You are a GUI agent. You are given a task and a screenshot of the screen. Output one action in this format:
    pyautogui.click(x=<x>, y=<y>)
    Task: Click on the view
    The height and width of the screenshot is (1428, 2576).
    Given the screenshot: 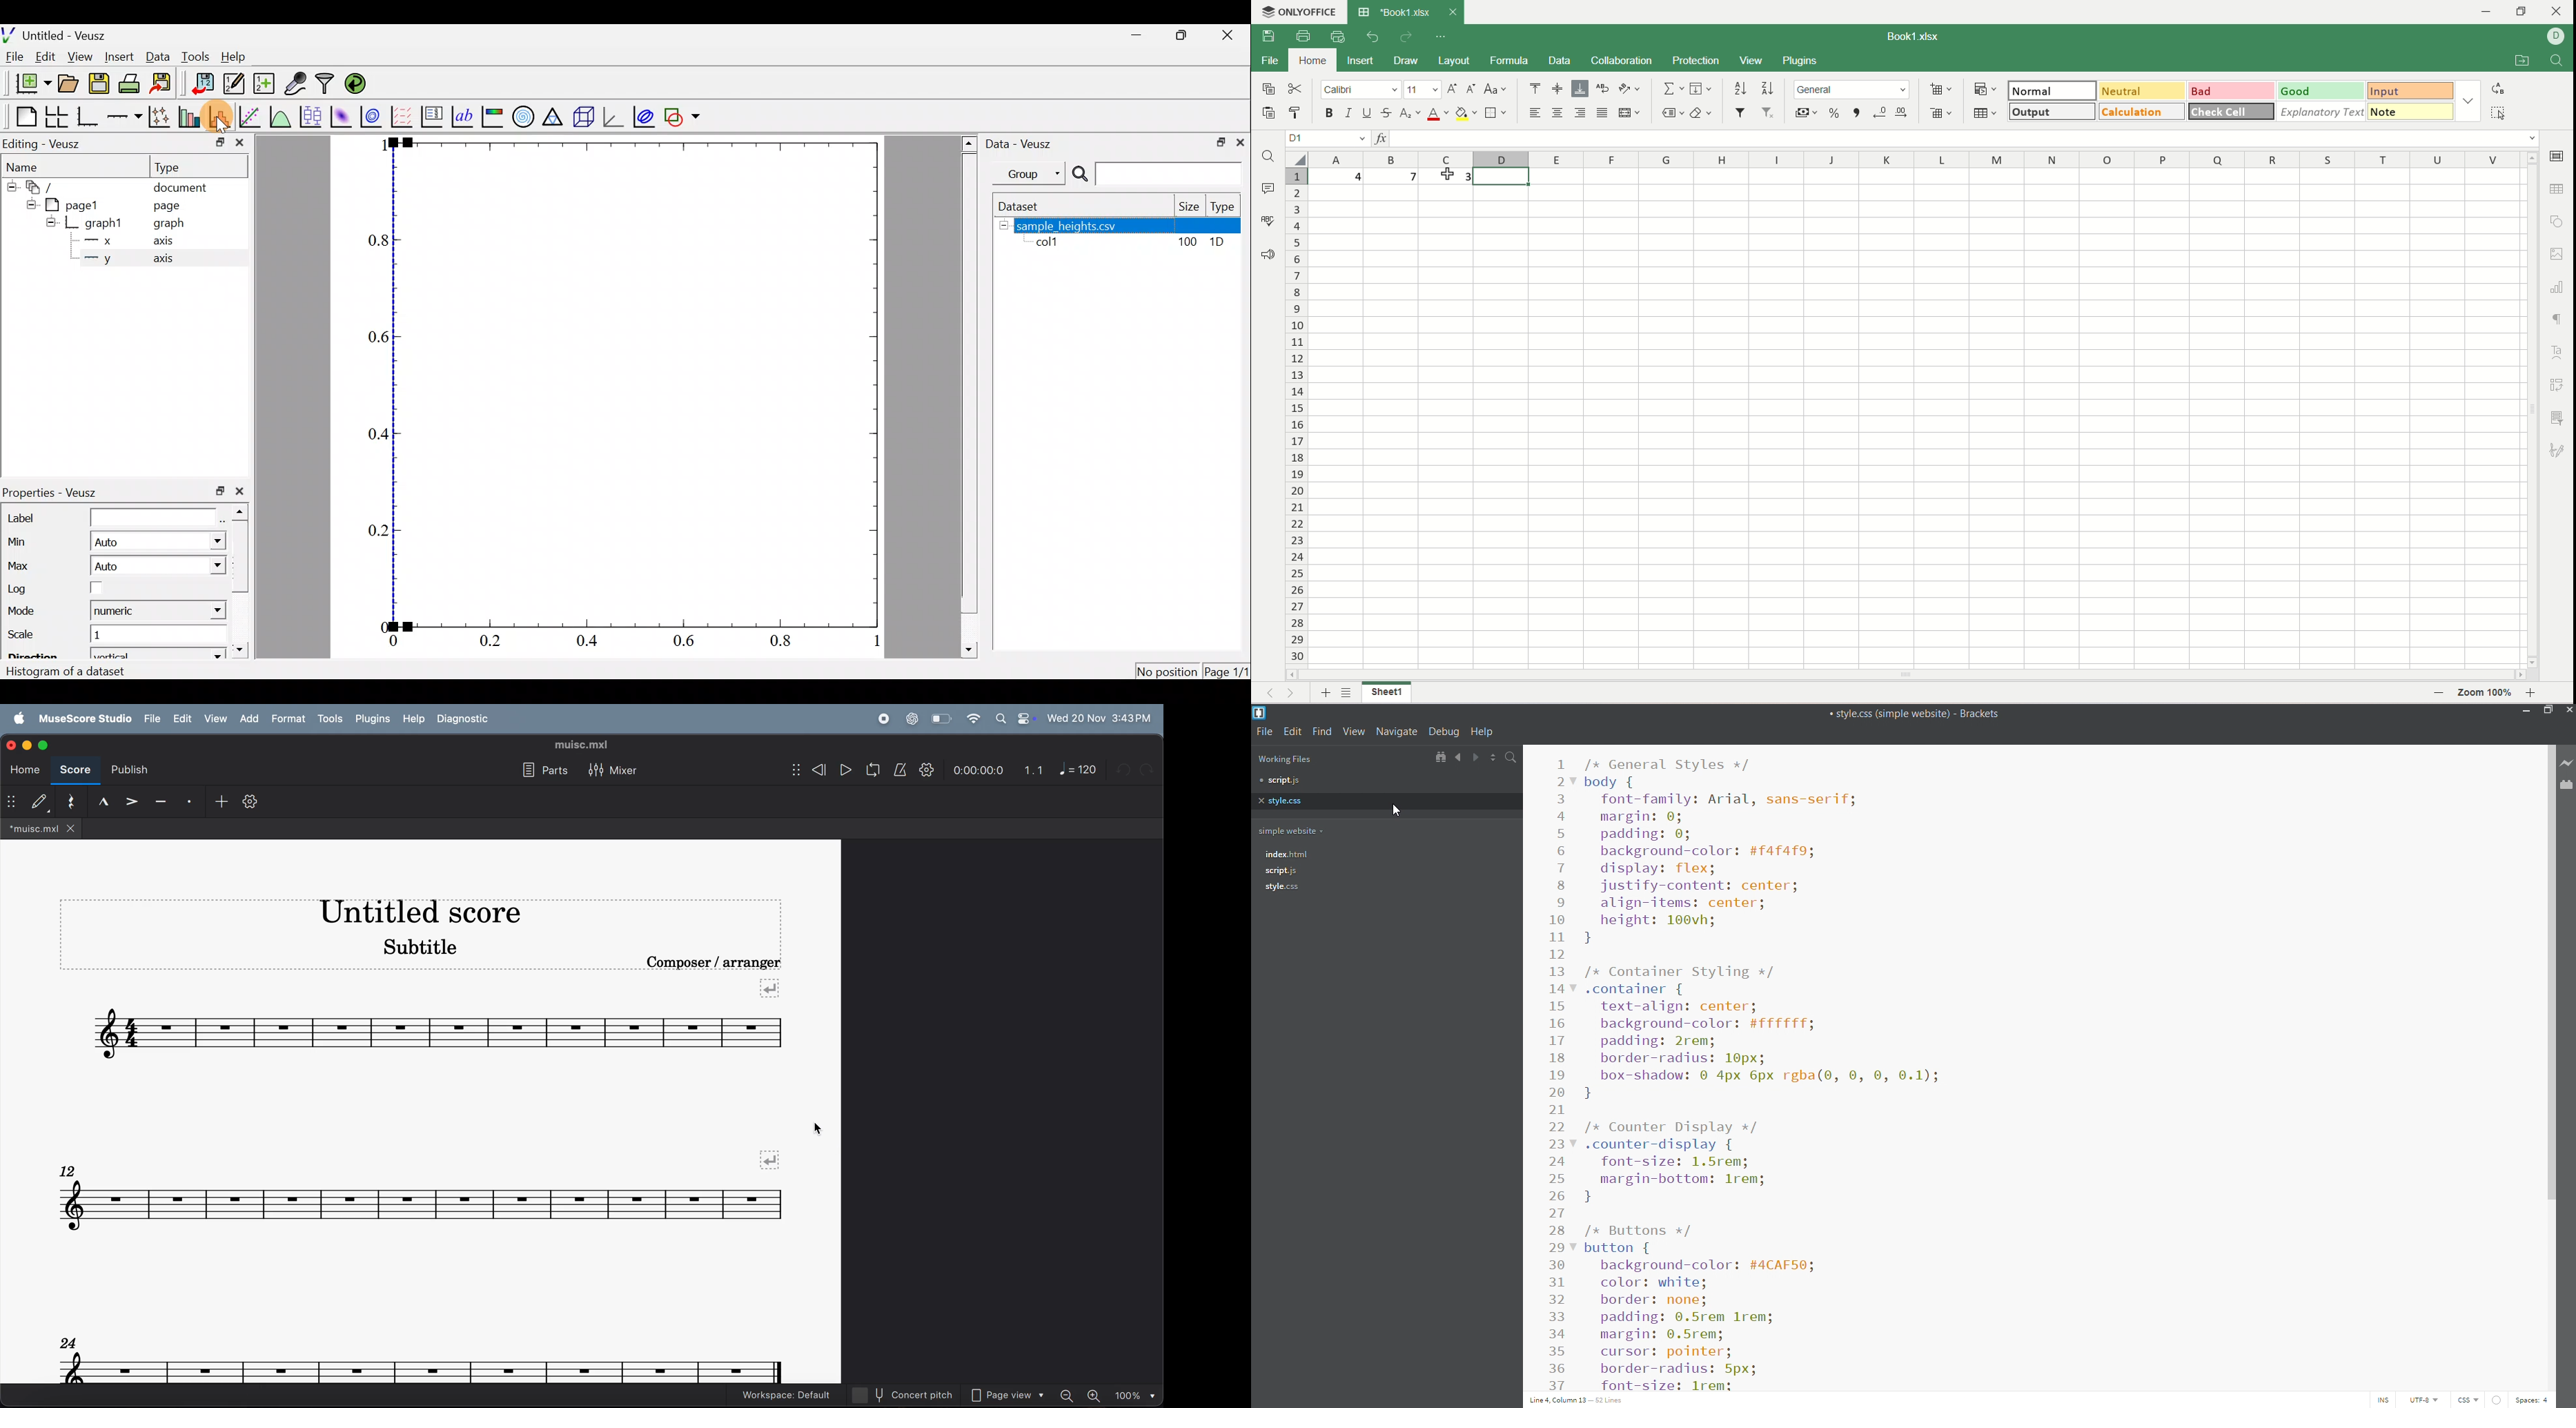 What is the action you would take?
    pyautogui.click(x=214, y=718)
    